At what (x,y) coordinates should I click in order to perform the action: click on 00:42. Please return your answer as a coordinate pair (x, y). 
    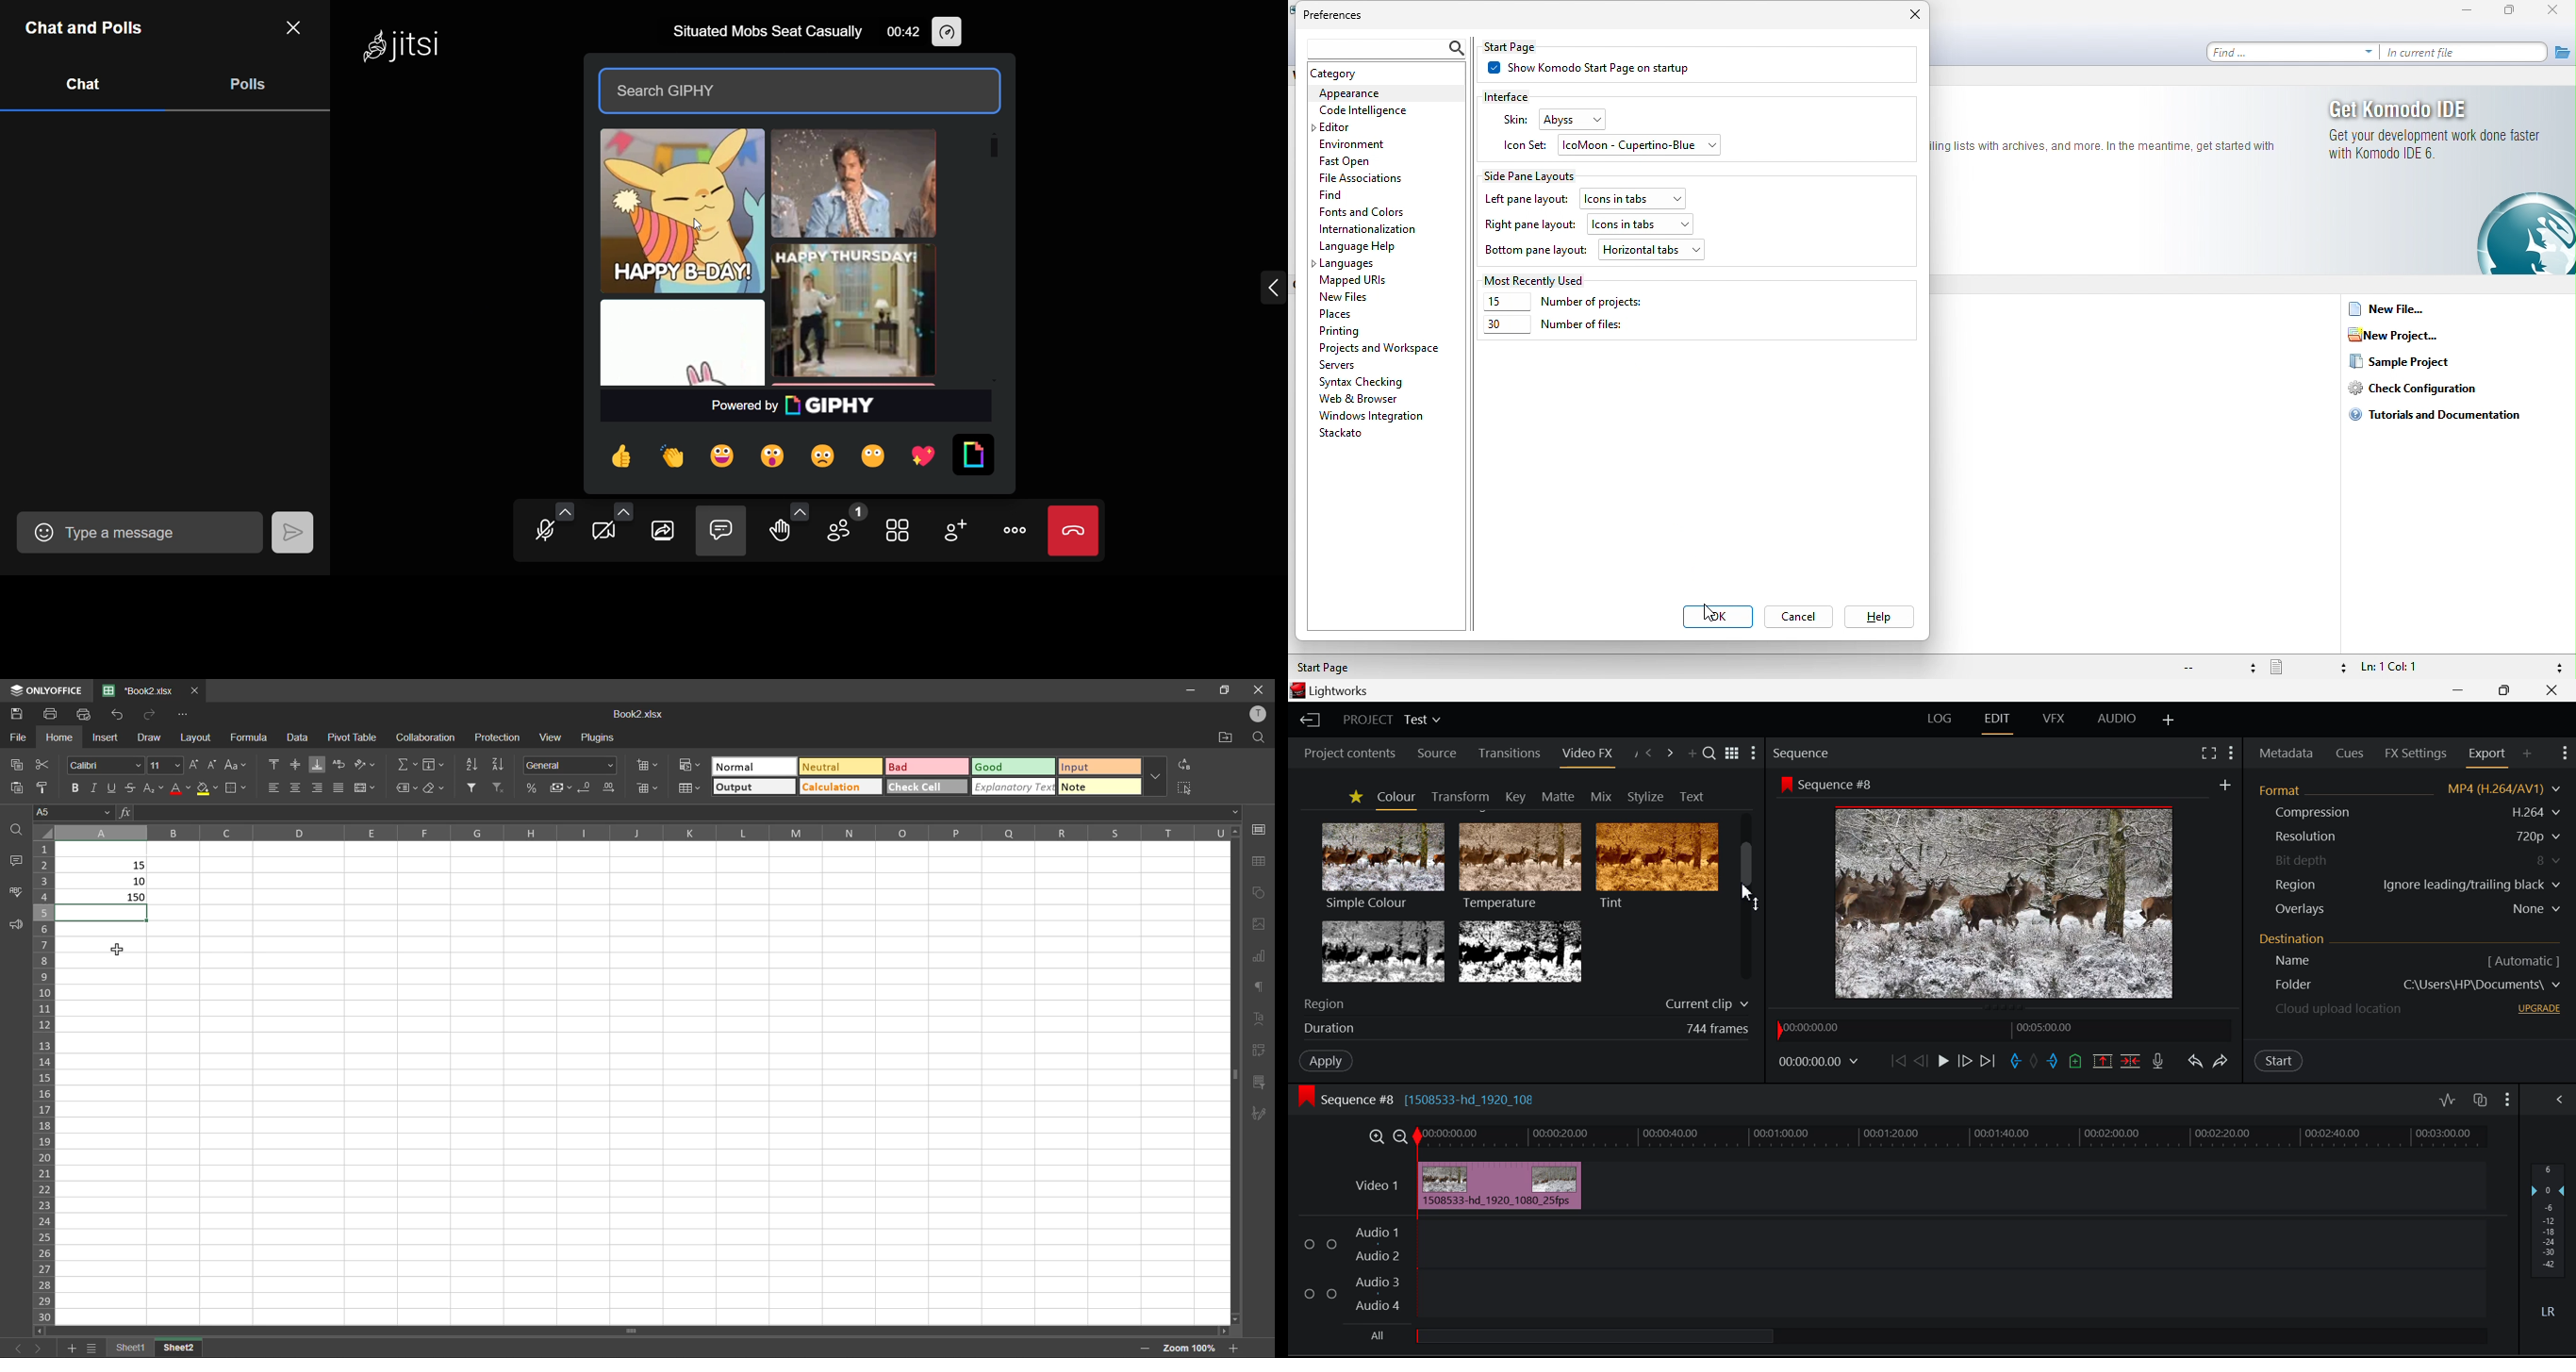
    Looking at the image, I should click on (904, 33).